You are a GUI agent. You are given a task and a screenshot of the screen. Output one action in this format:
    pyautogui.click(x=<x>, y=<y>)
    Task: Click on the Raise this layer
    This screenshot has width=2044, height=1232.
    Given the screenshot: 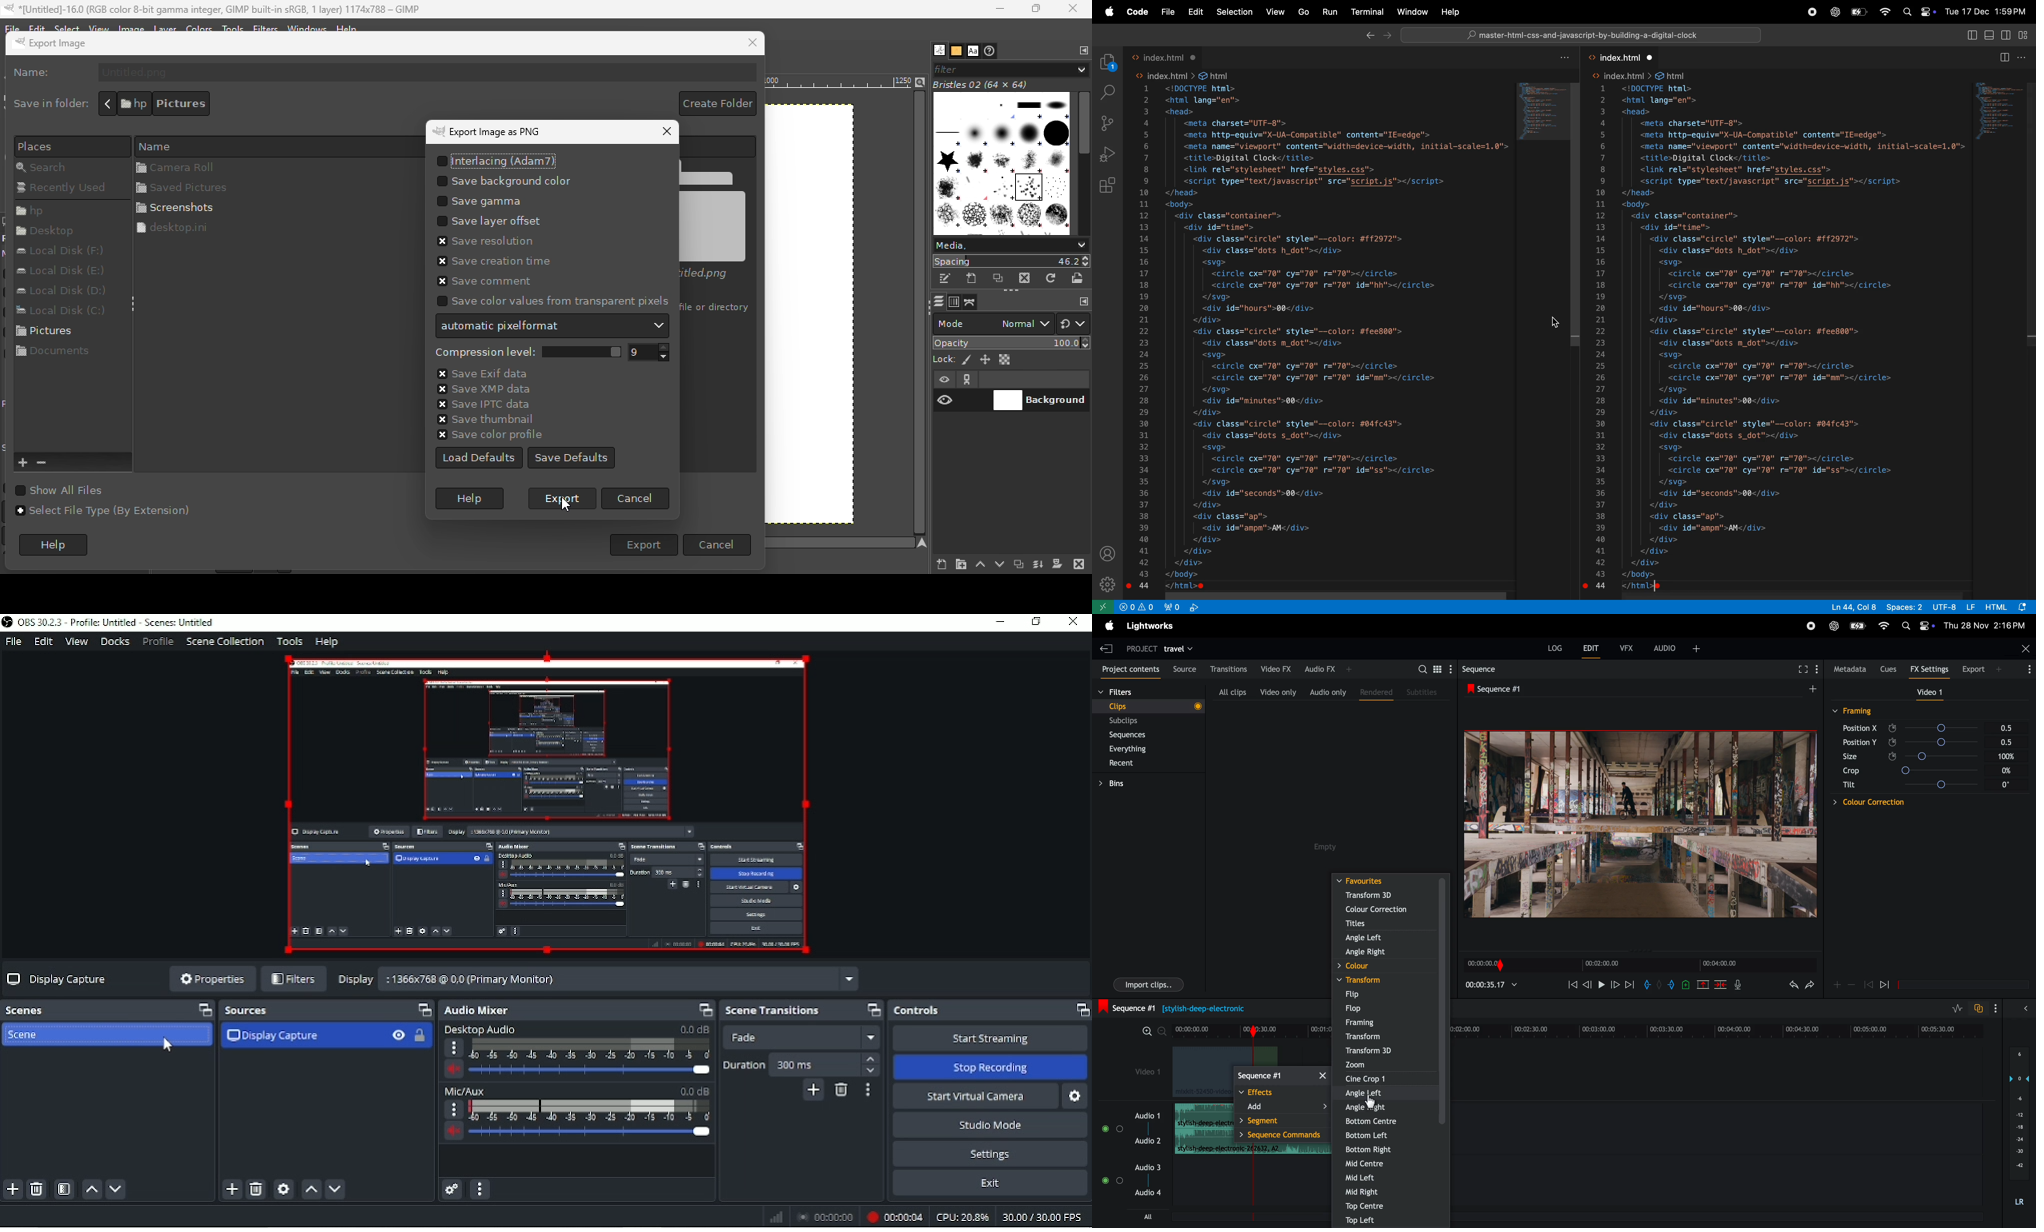 What is the action you would take?
    pyautogui.click(x=979, y=564)
    